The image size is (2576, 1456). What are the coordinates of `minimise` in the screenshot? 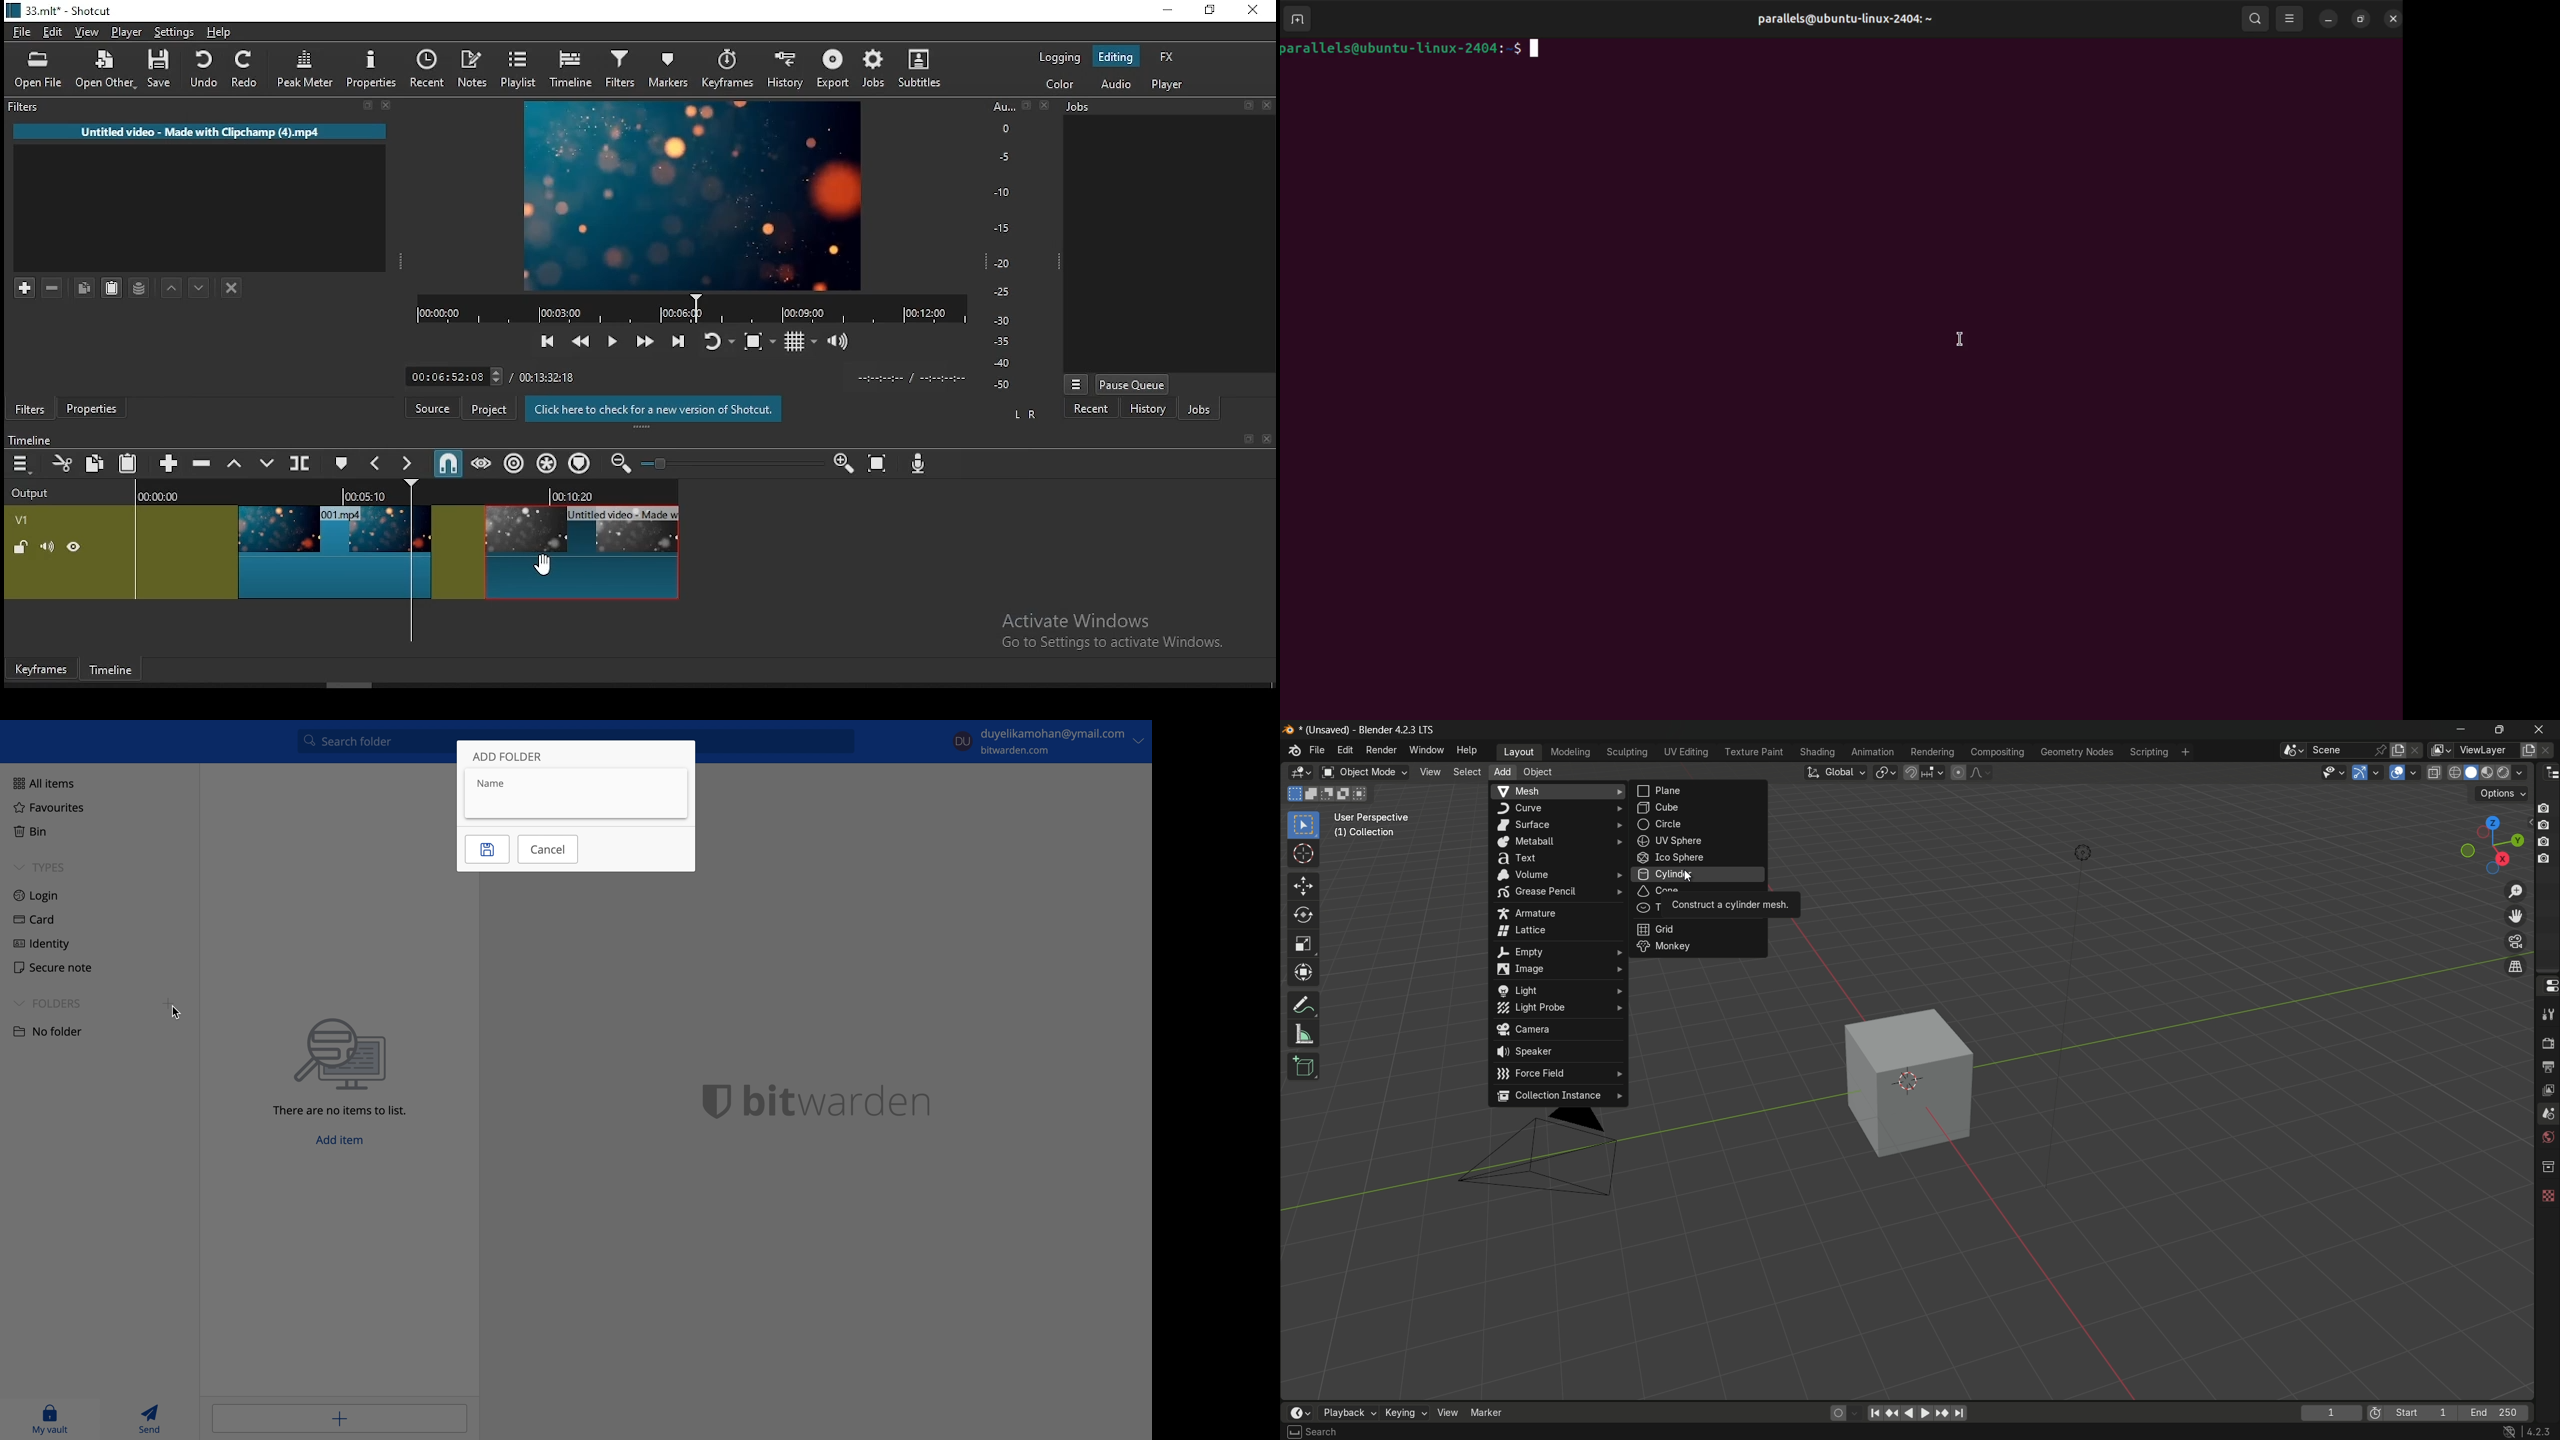 It's located at (1173, 11).